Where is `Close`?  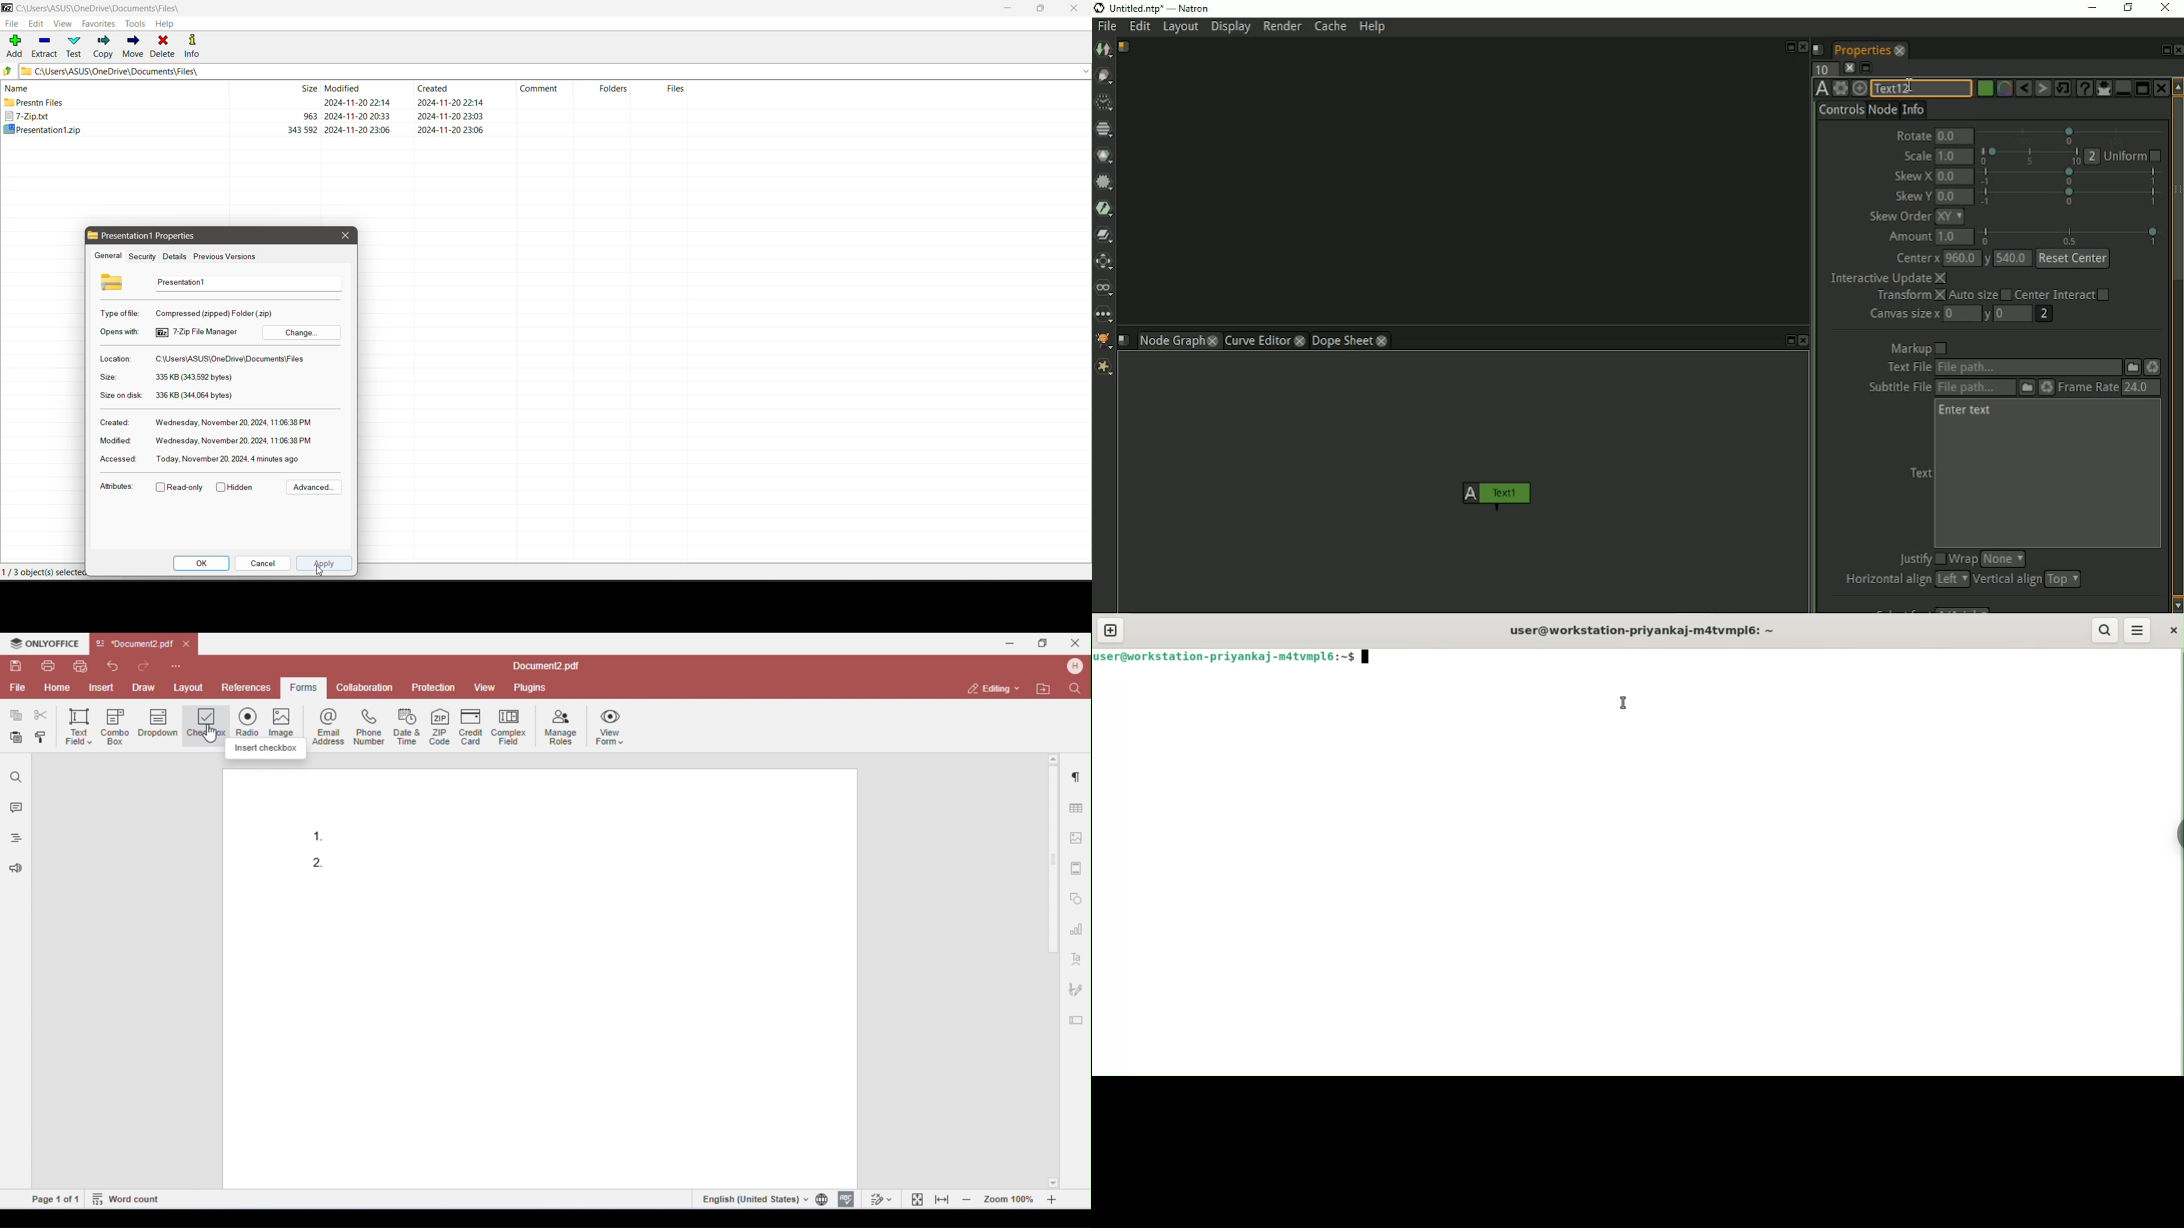
Close is located at coordinates (1076, 9).